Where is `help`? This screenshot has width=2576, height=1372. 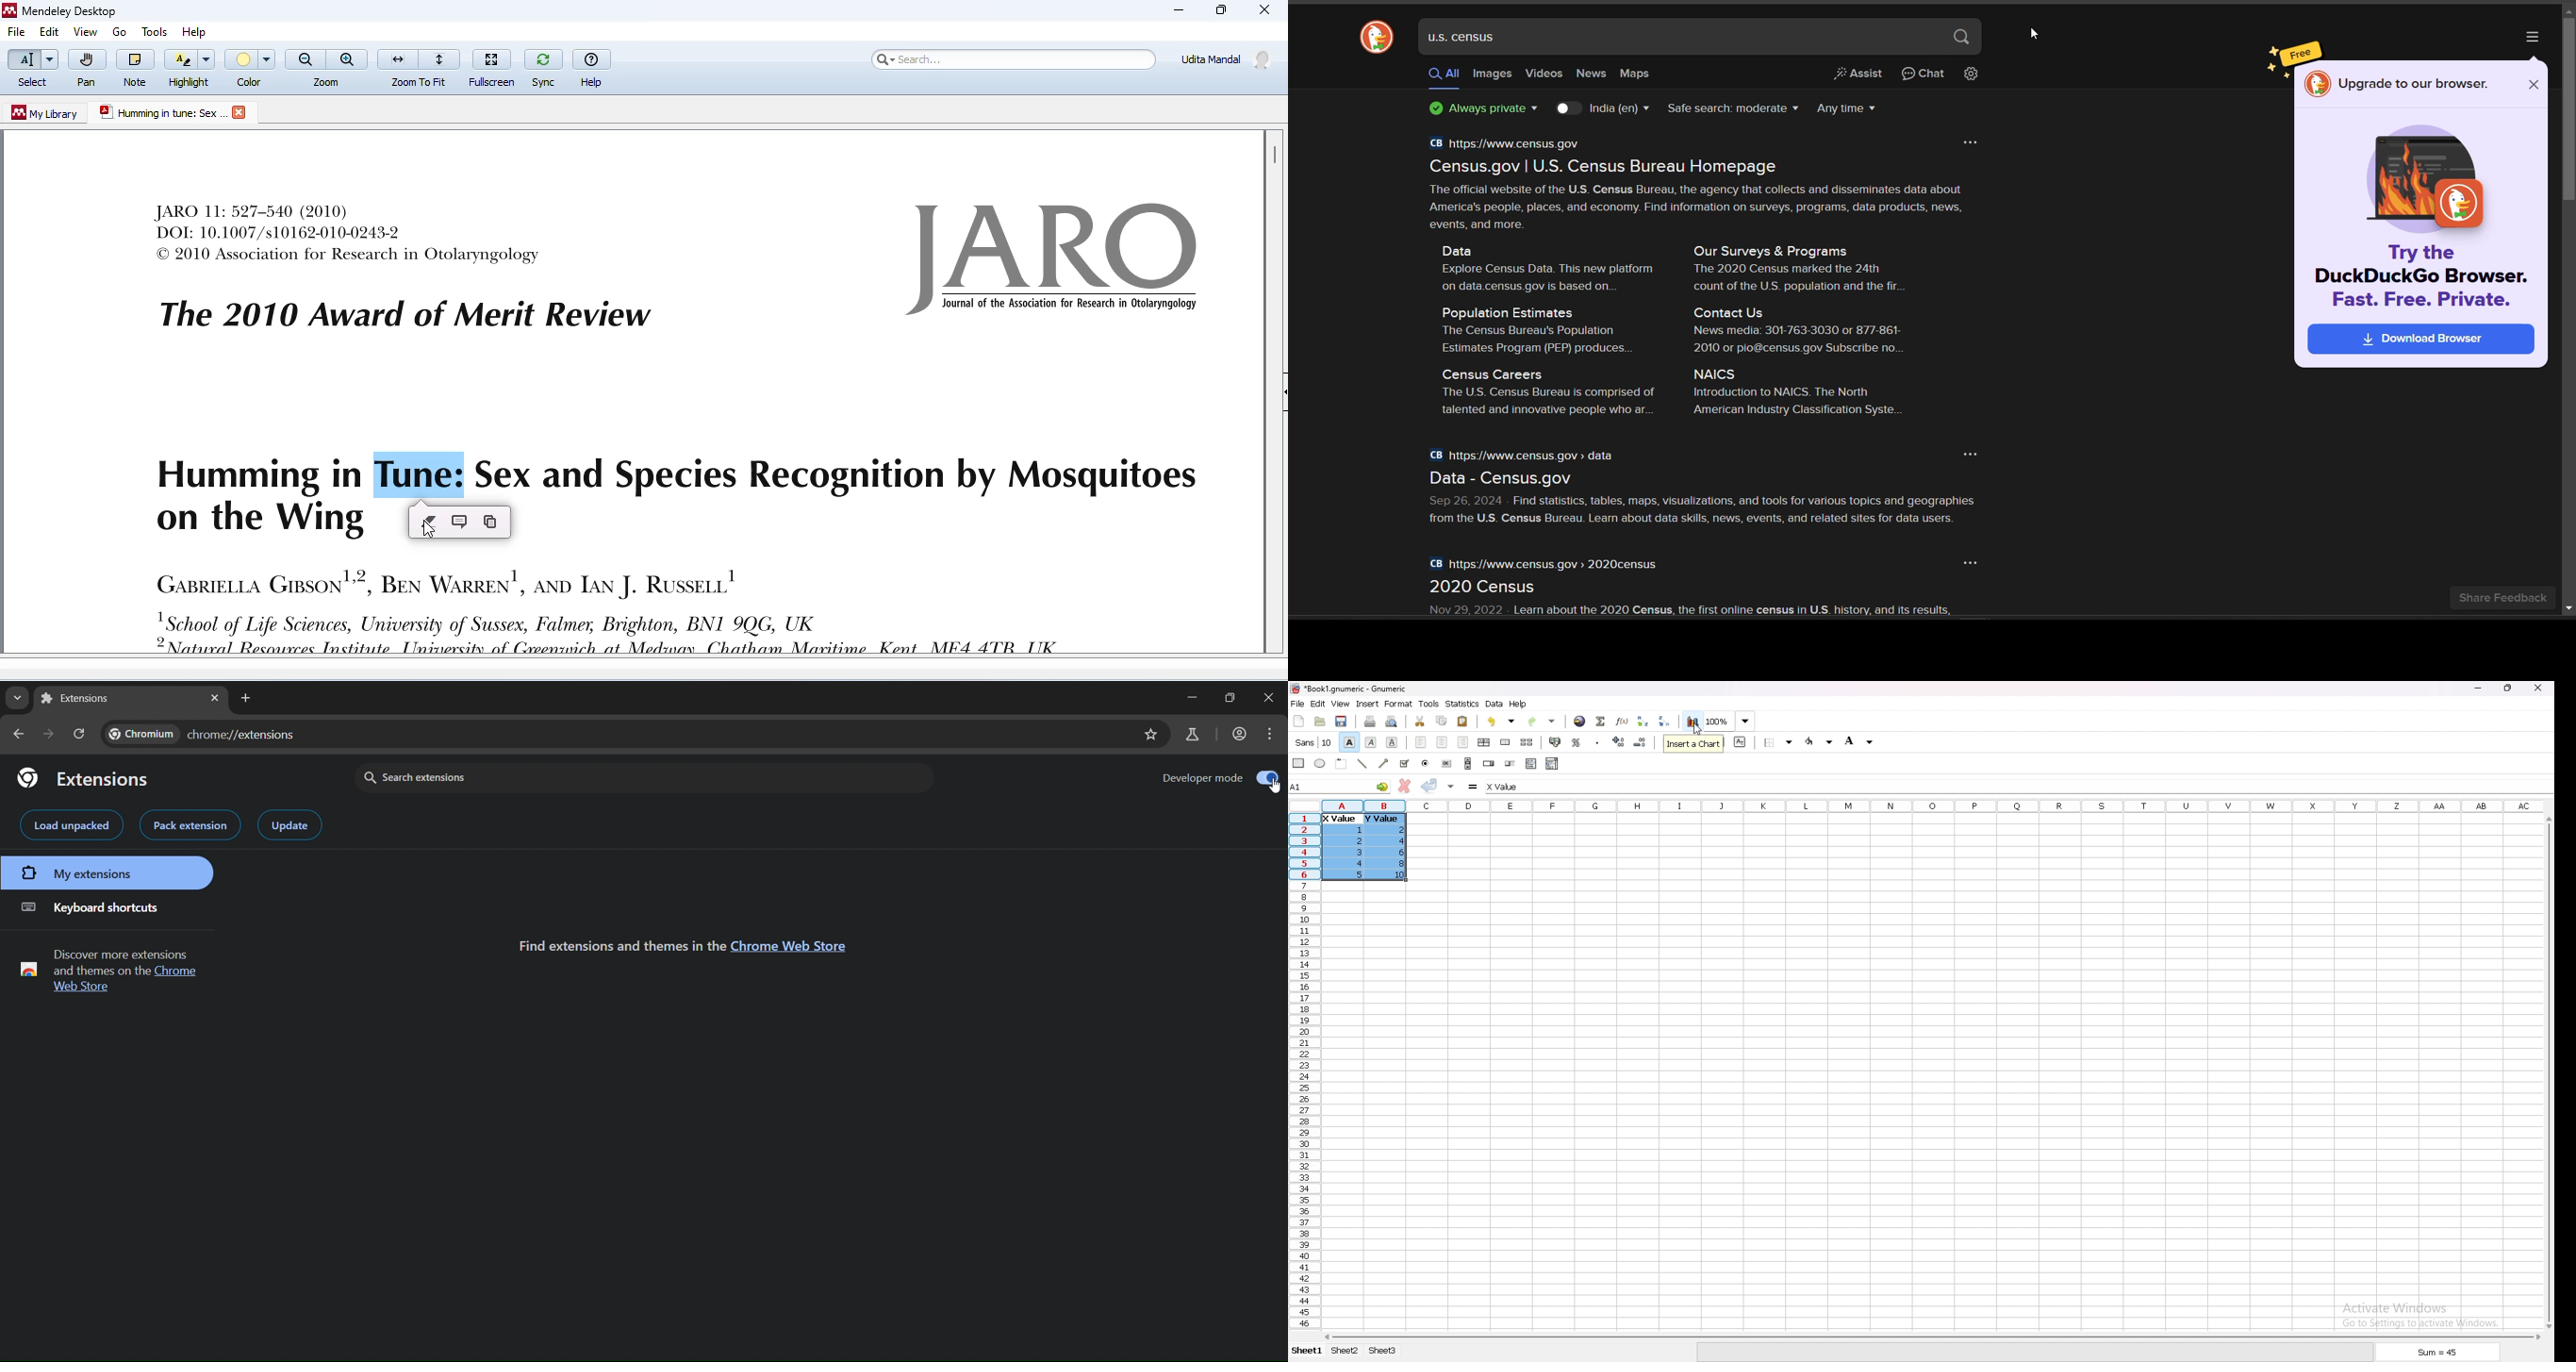 help is located at coordinates (593, 66).